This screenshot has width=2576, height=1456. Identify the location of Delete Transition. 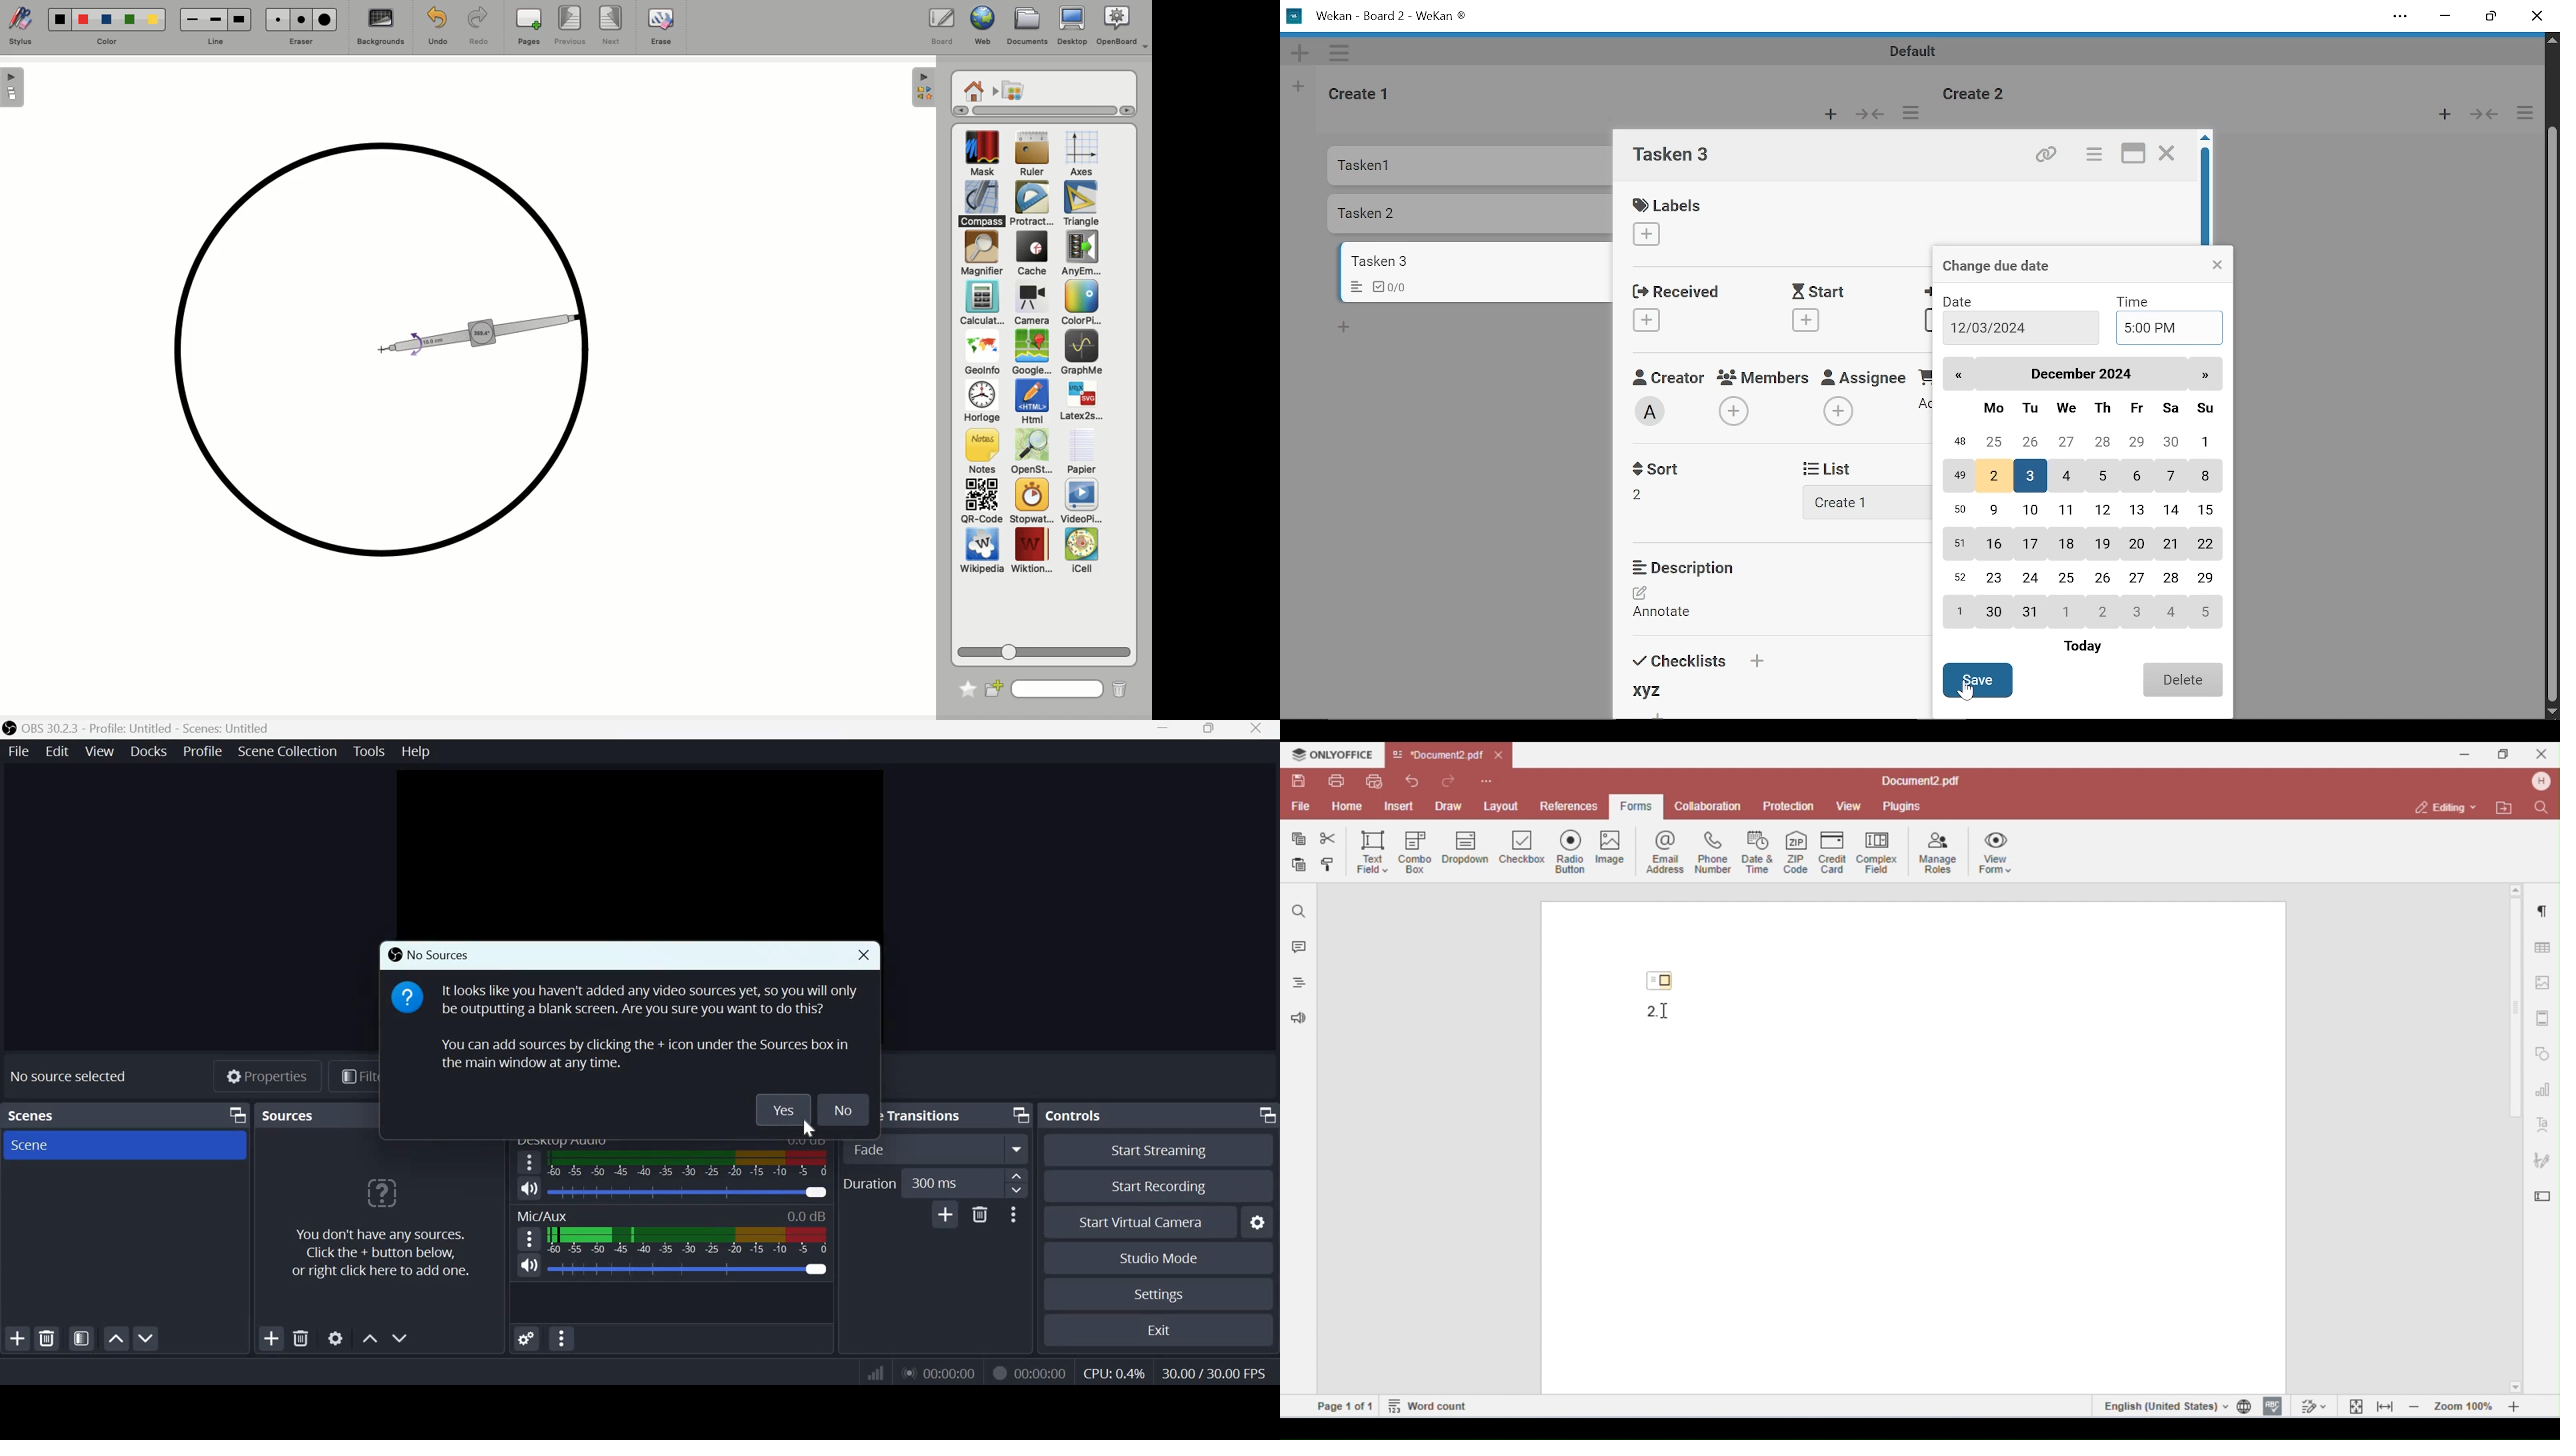
(979, 1214).